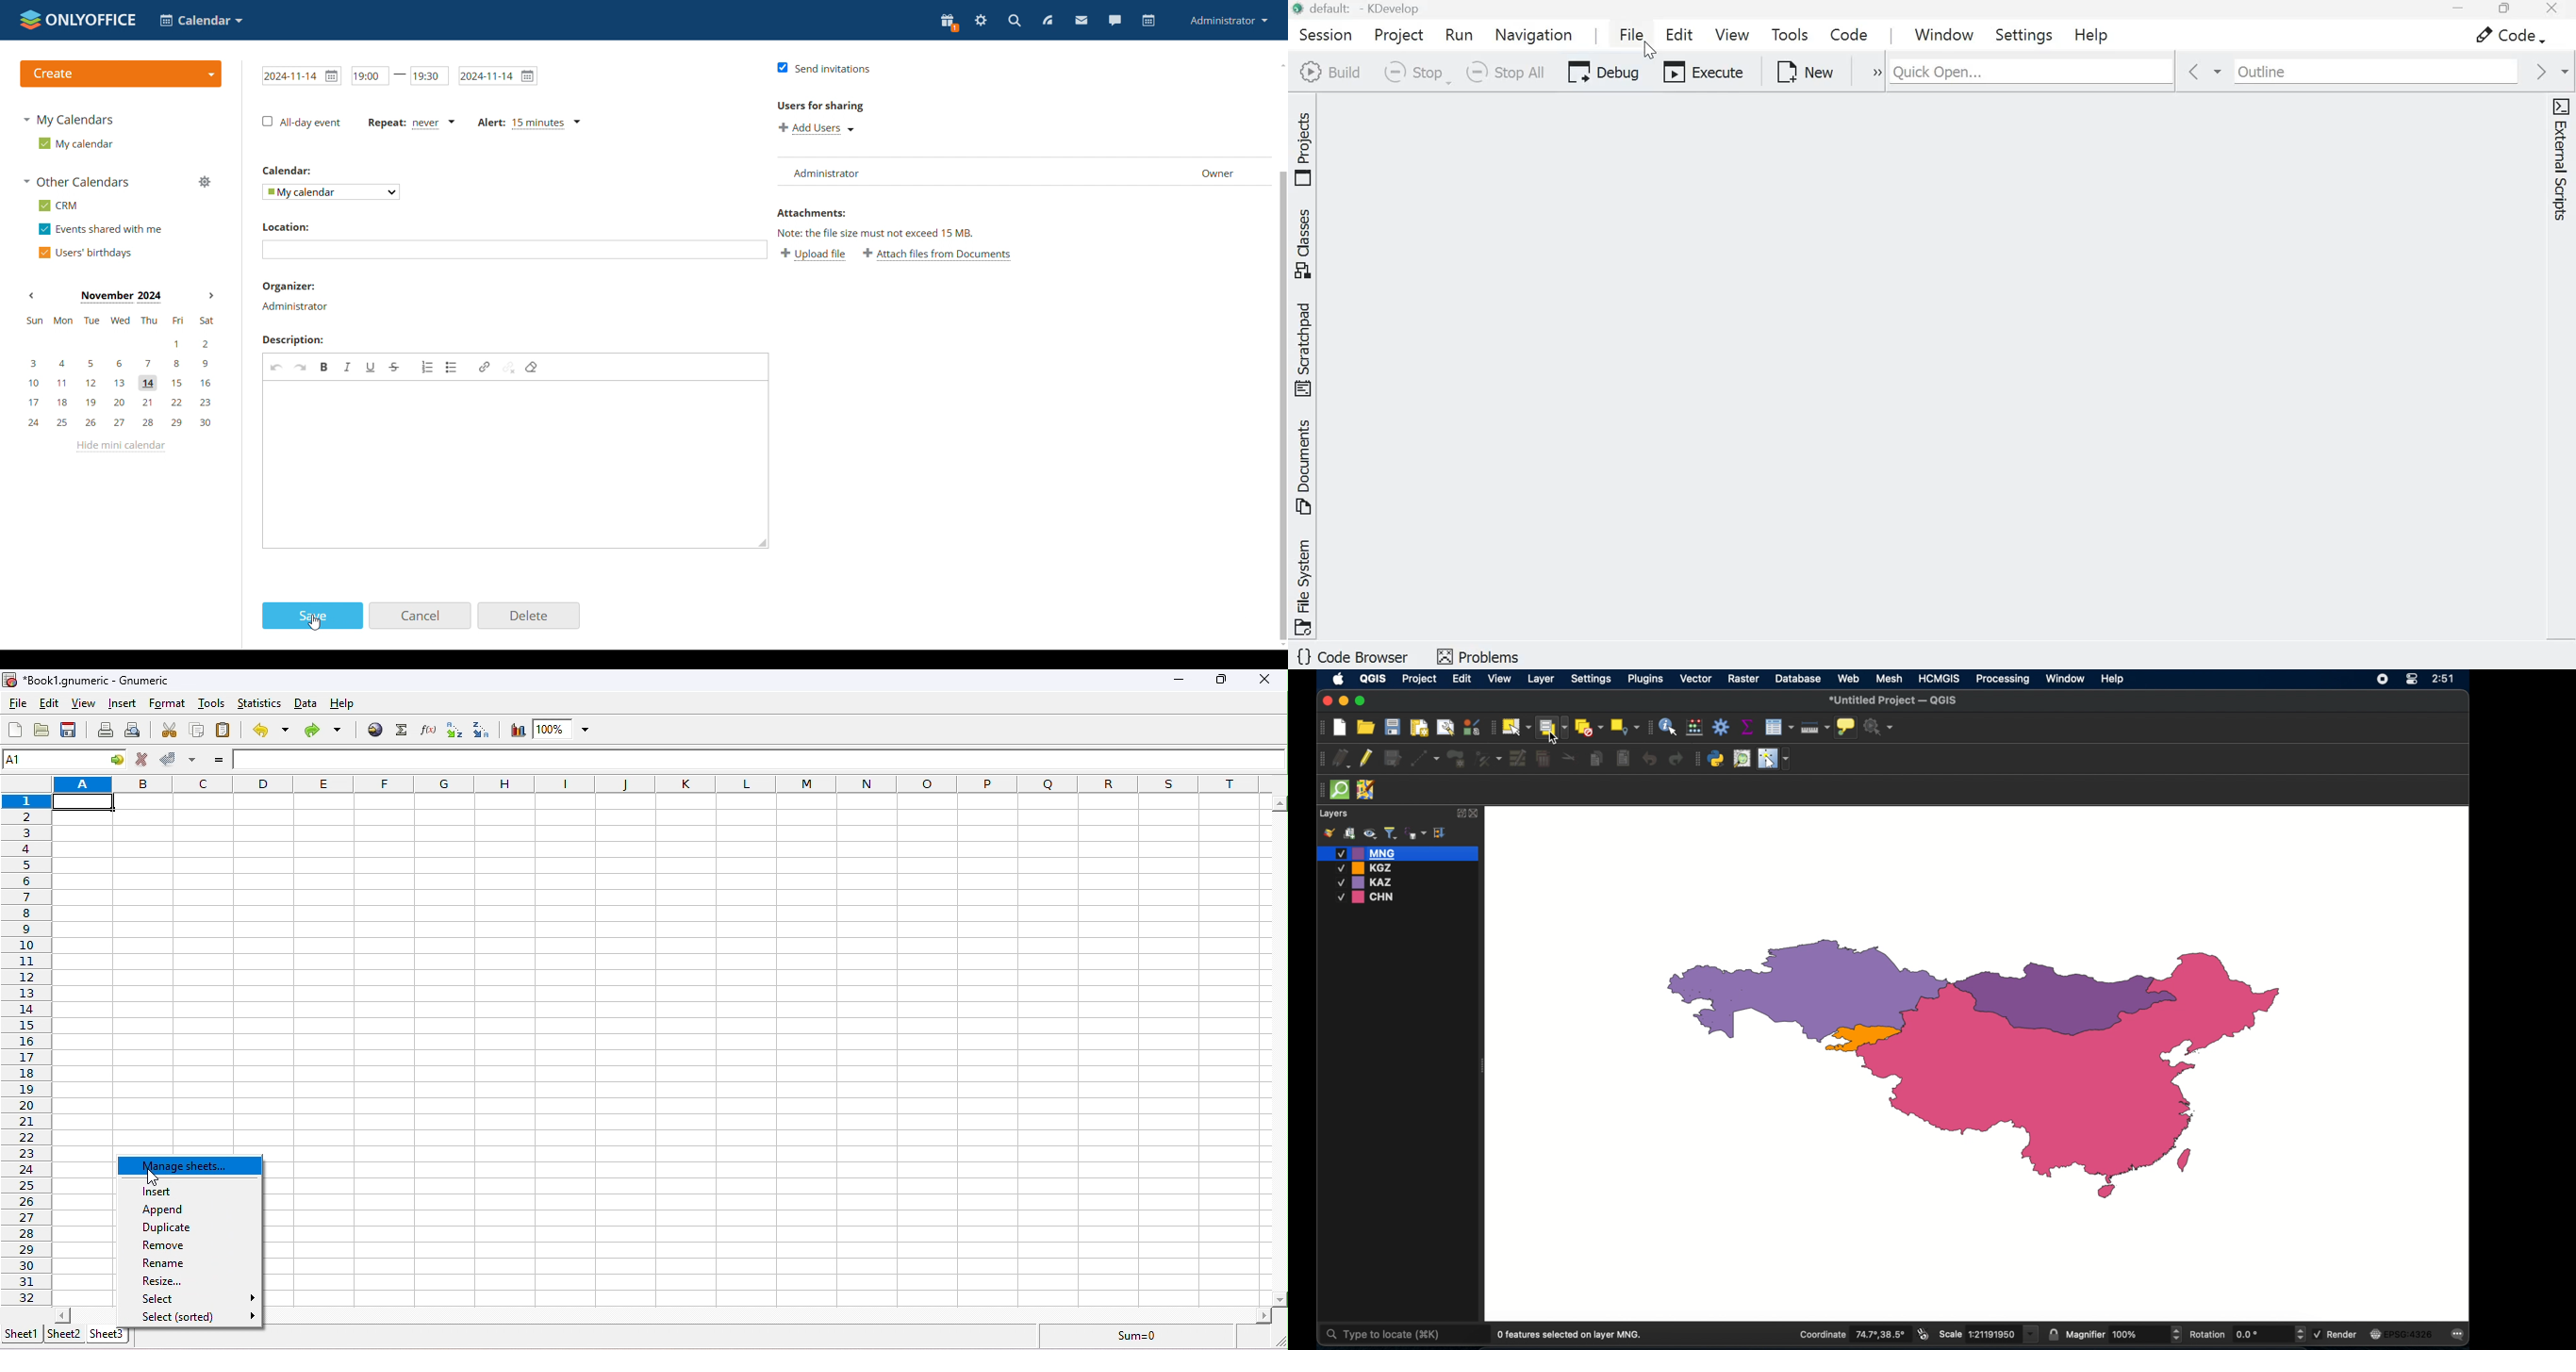 This screenshot has height=1372, width=2576. I want to click on sheet 2, so click(68, 1335).